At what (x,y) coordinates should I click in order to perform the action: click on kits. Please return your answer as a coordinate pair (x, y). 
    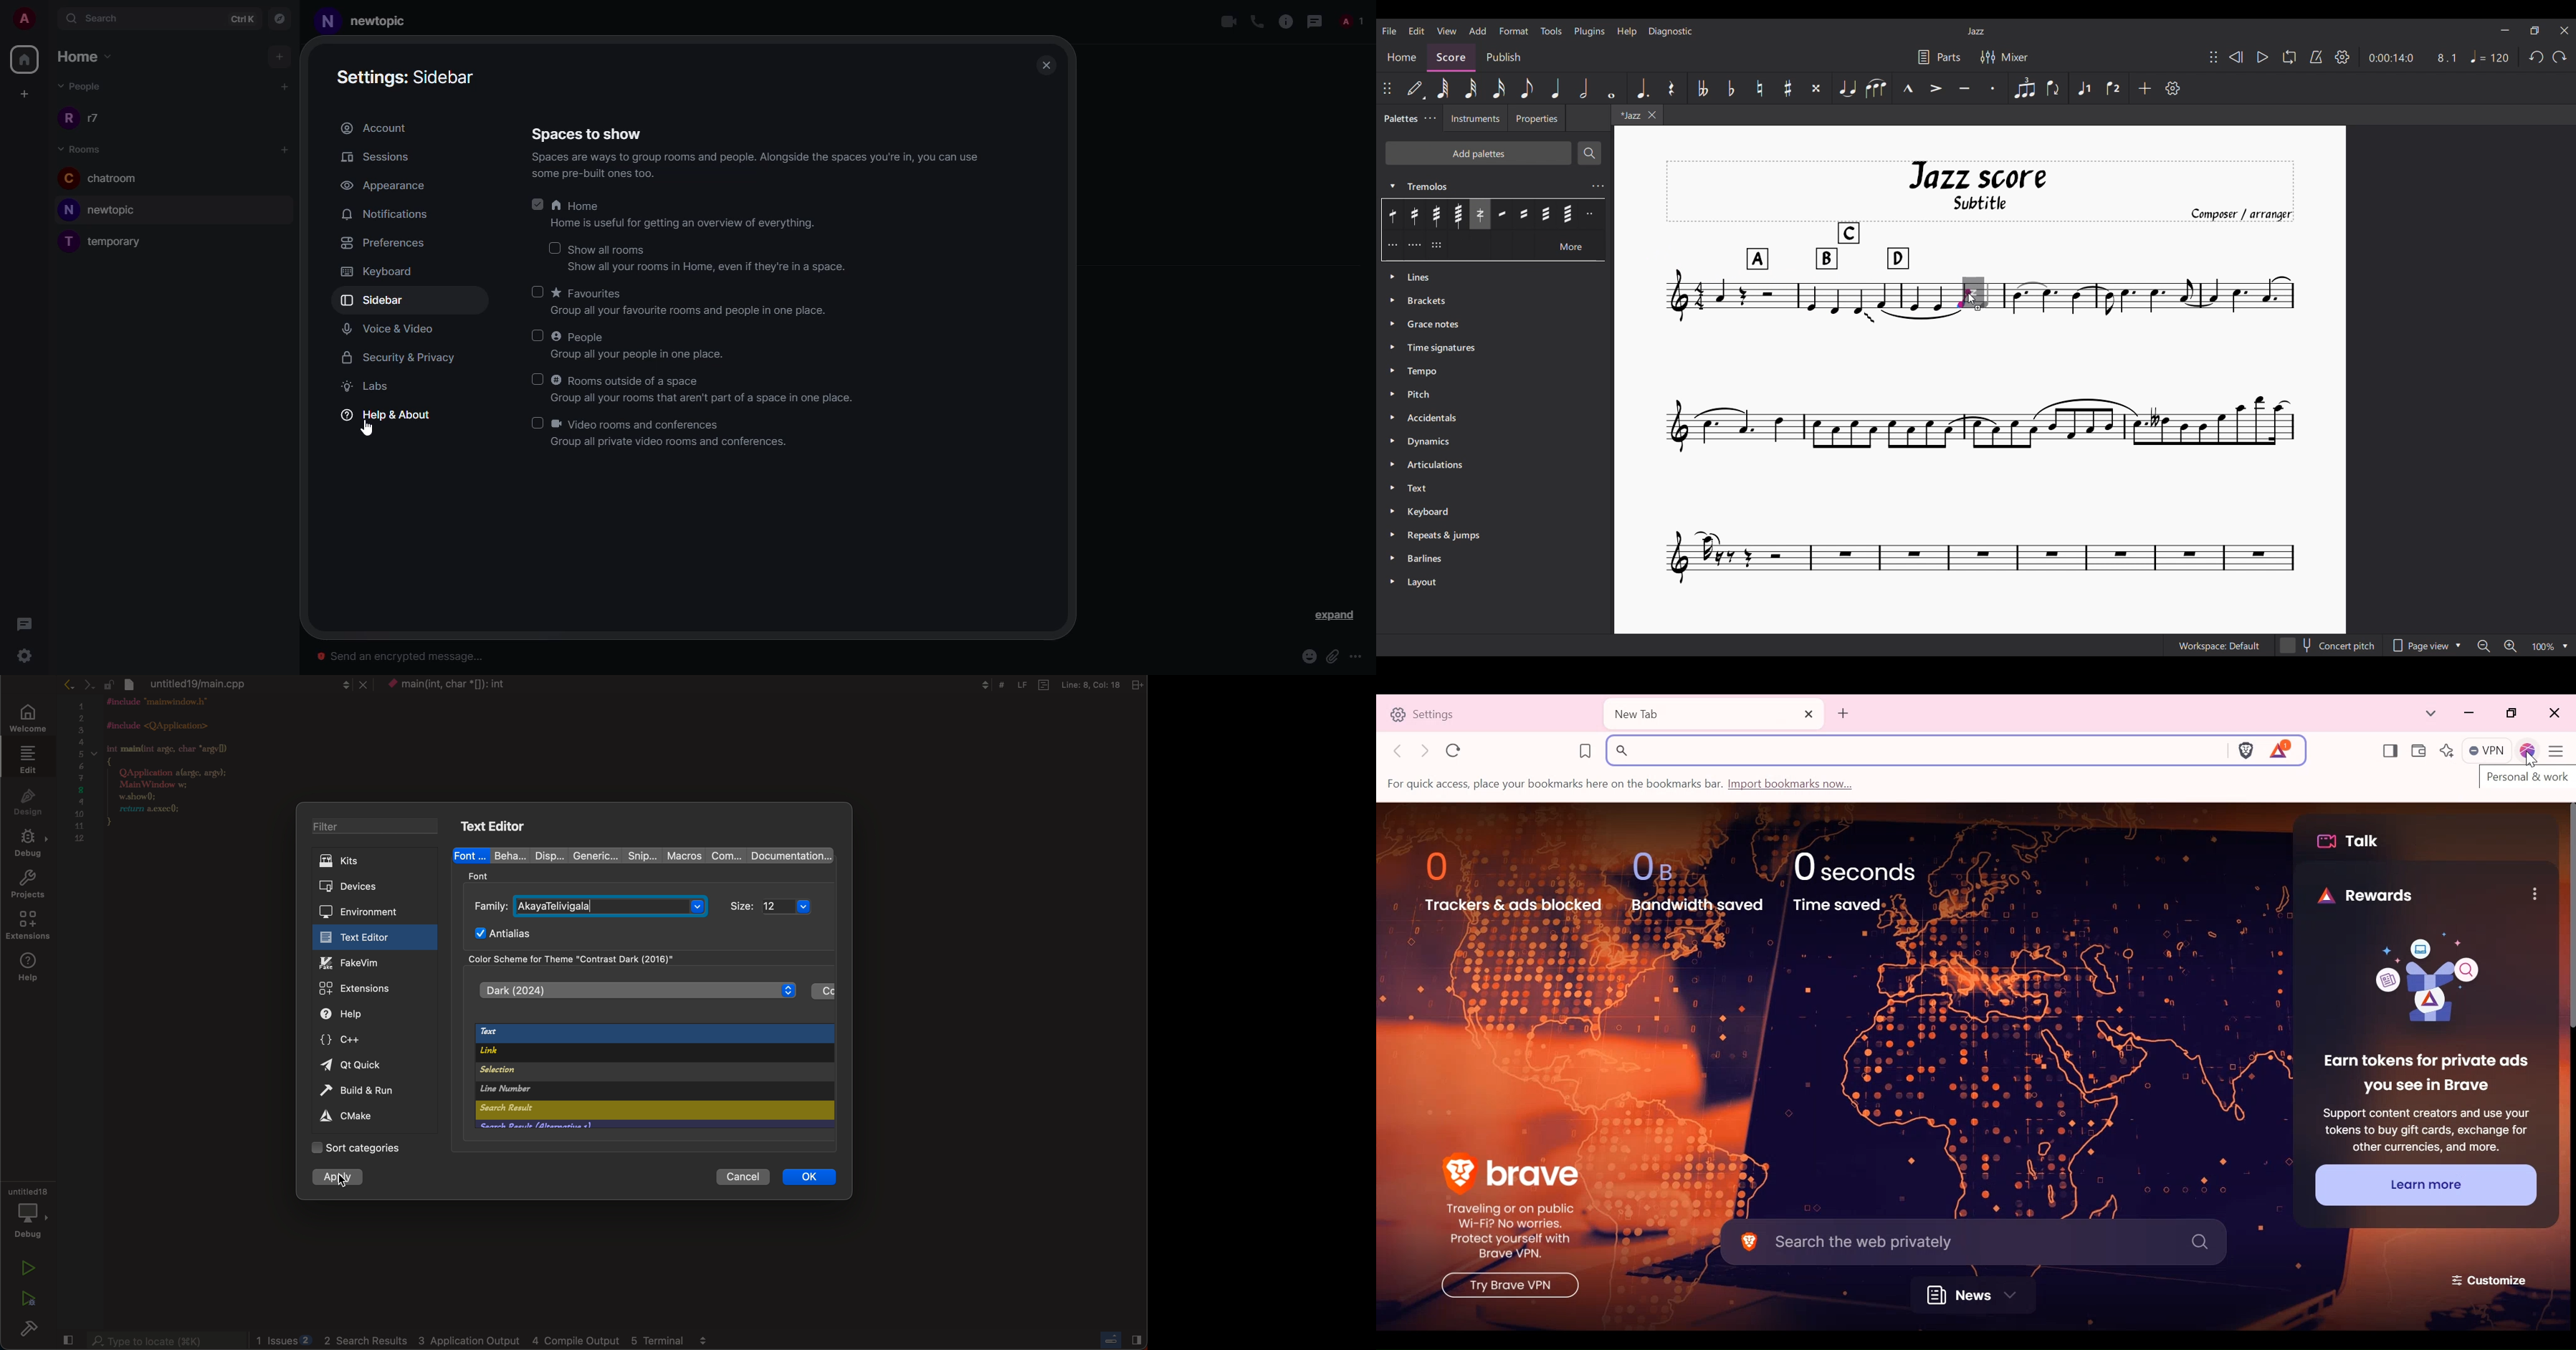
    Looking at the image, I should click on (375, 860).